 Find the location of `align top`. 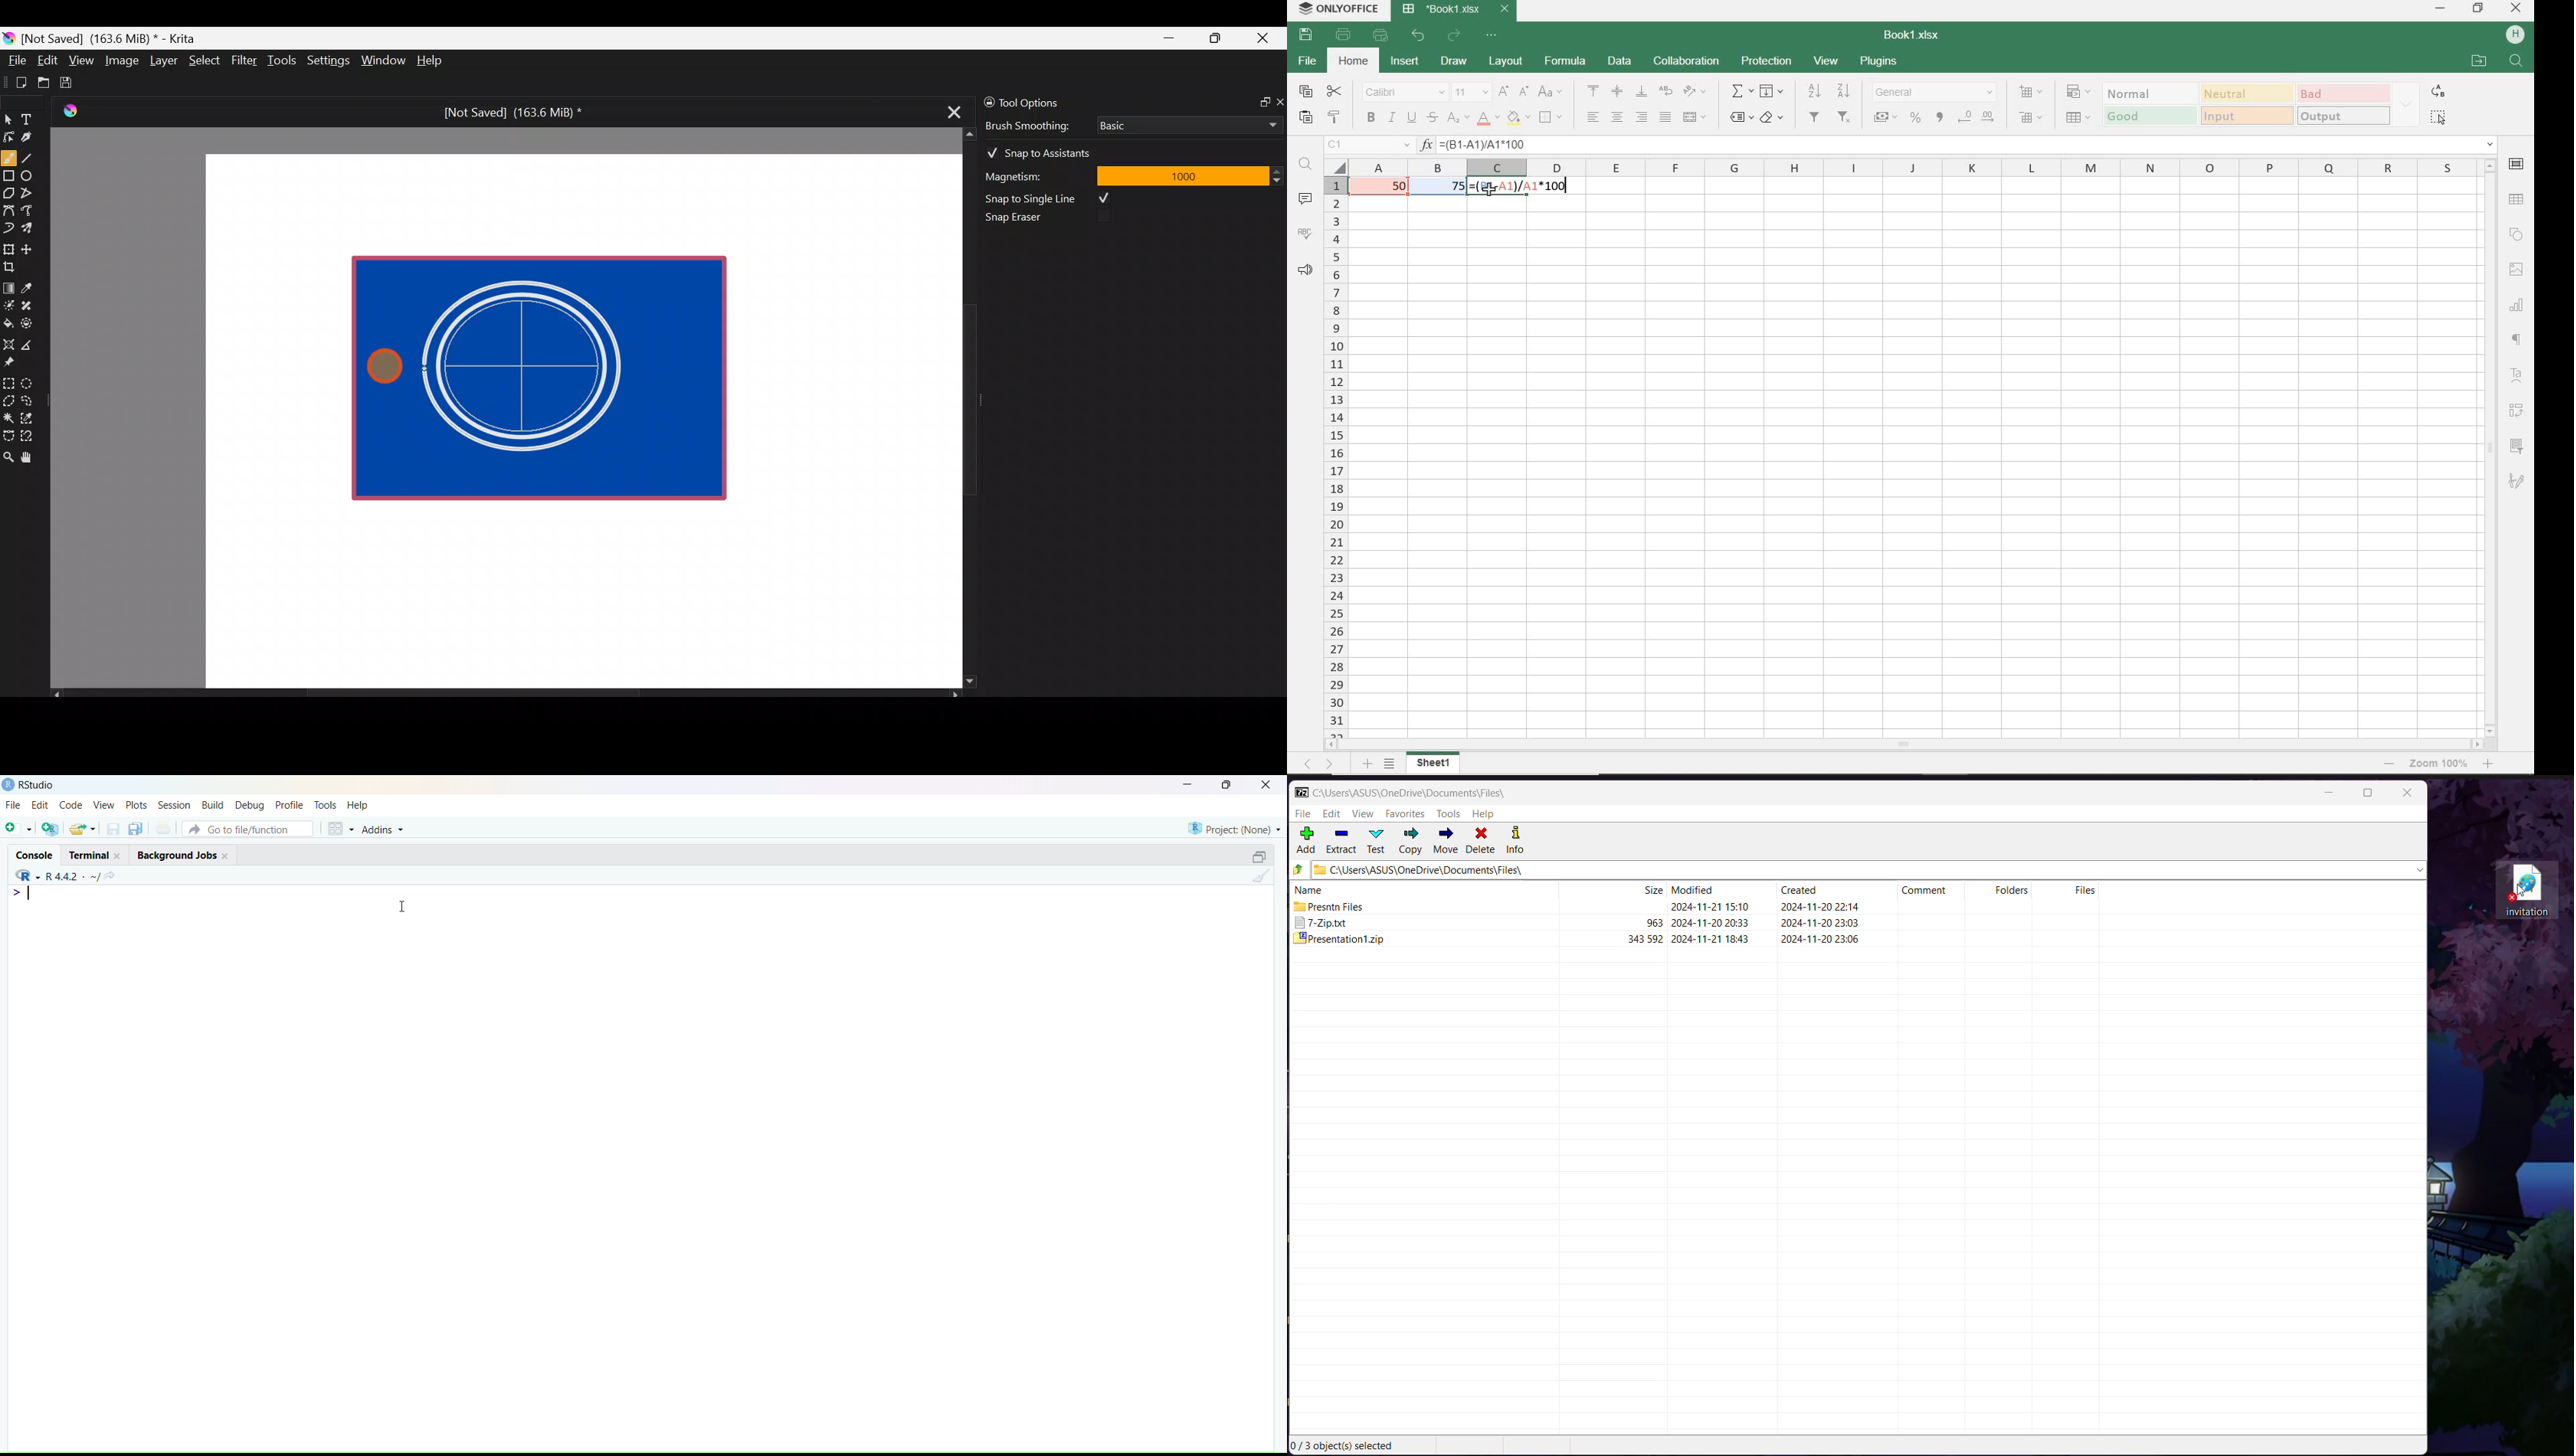

align top is located at coordinates (1594, 89).